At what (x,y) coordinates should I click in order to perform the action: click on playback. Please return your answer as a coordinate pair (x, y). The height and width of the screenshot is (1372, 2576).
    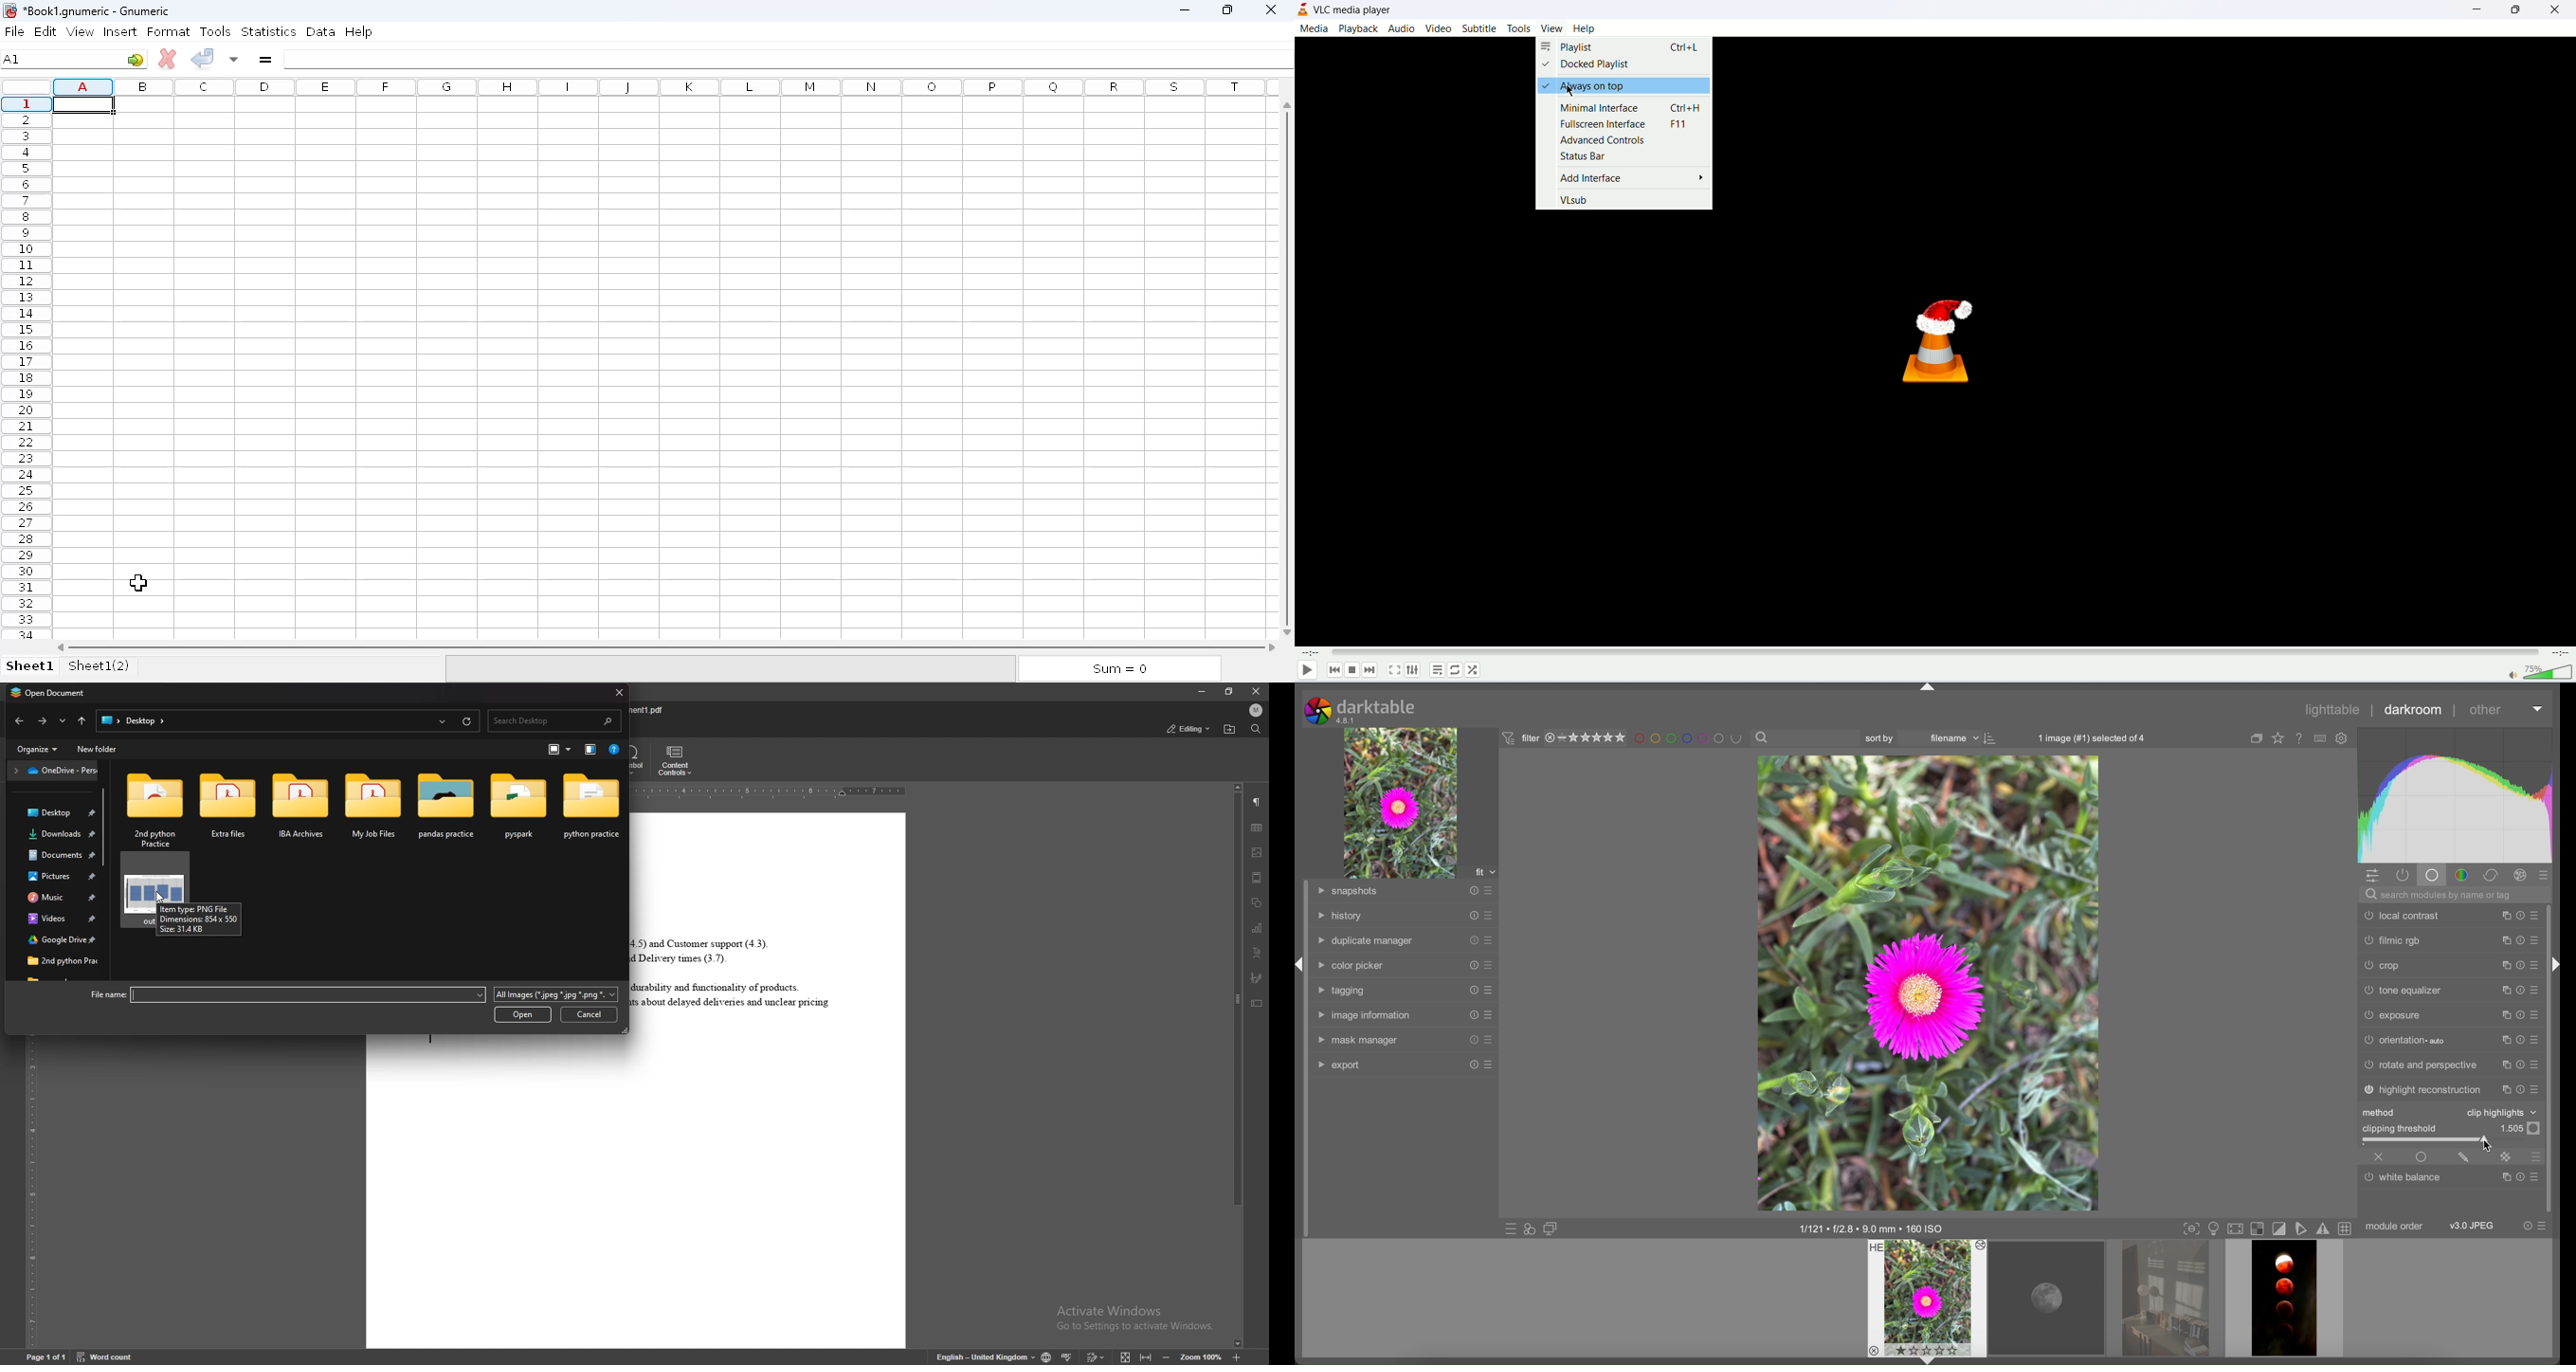
    Looking at the image, I should click on (1359, 29).